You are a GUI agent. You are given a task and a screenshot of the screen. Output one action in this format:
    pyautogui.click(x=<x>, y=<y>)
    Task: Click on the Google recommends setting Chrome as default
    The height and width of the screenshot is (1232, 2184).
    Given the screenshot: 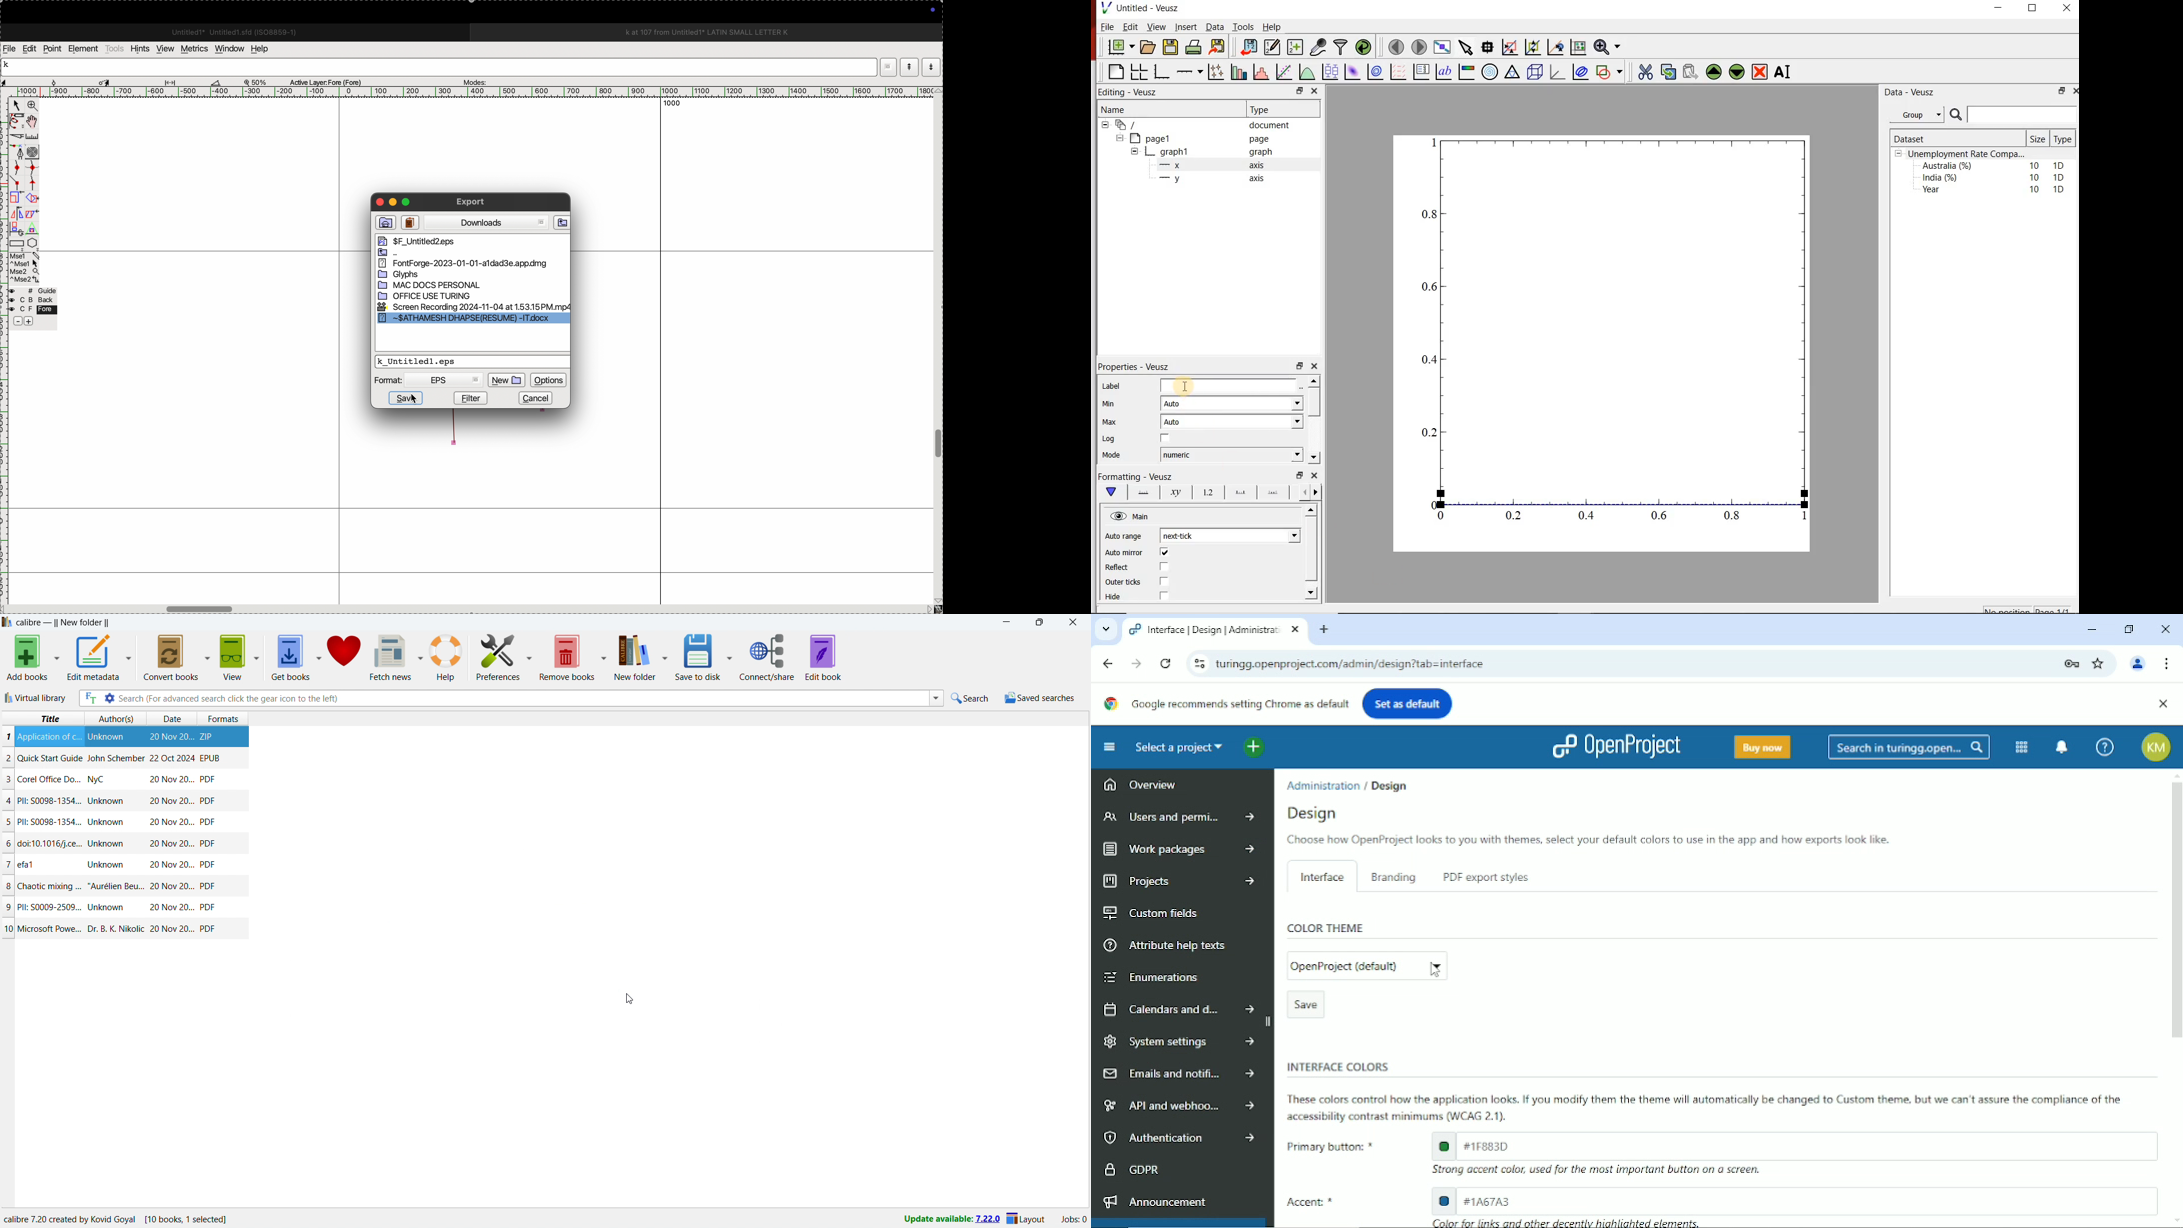 What is the action you would take?
    pyautogui.click(x=1226, y=703)
    